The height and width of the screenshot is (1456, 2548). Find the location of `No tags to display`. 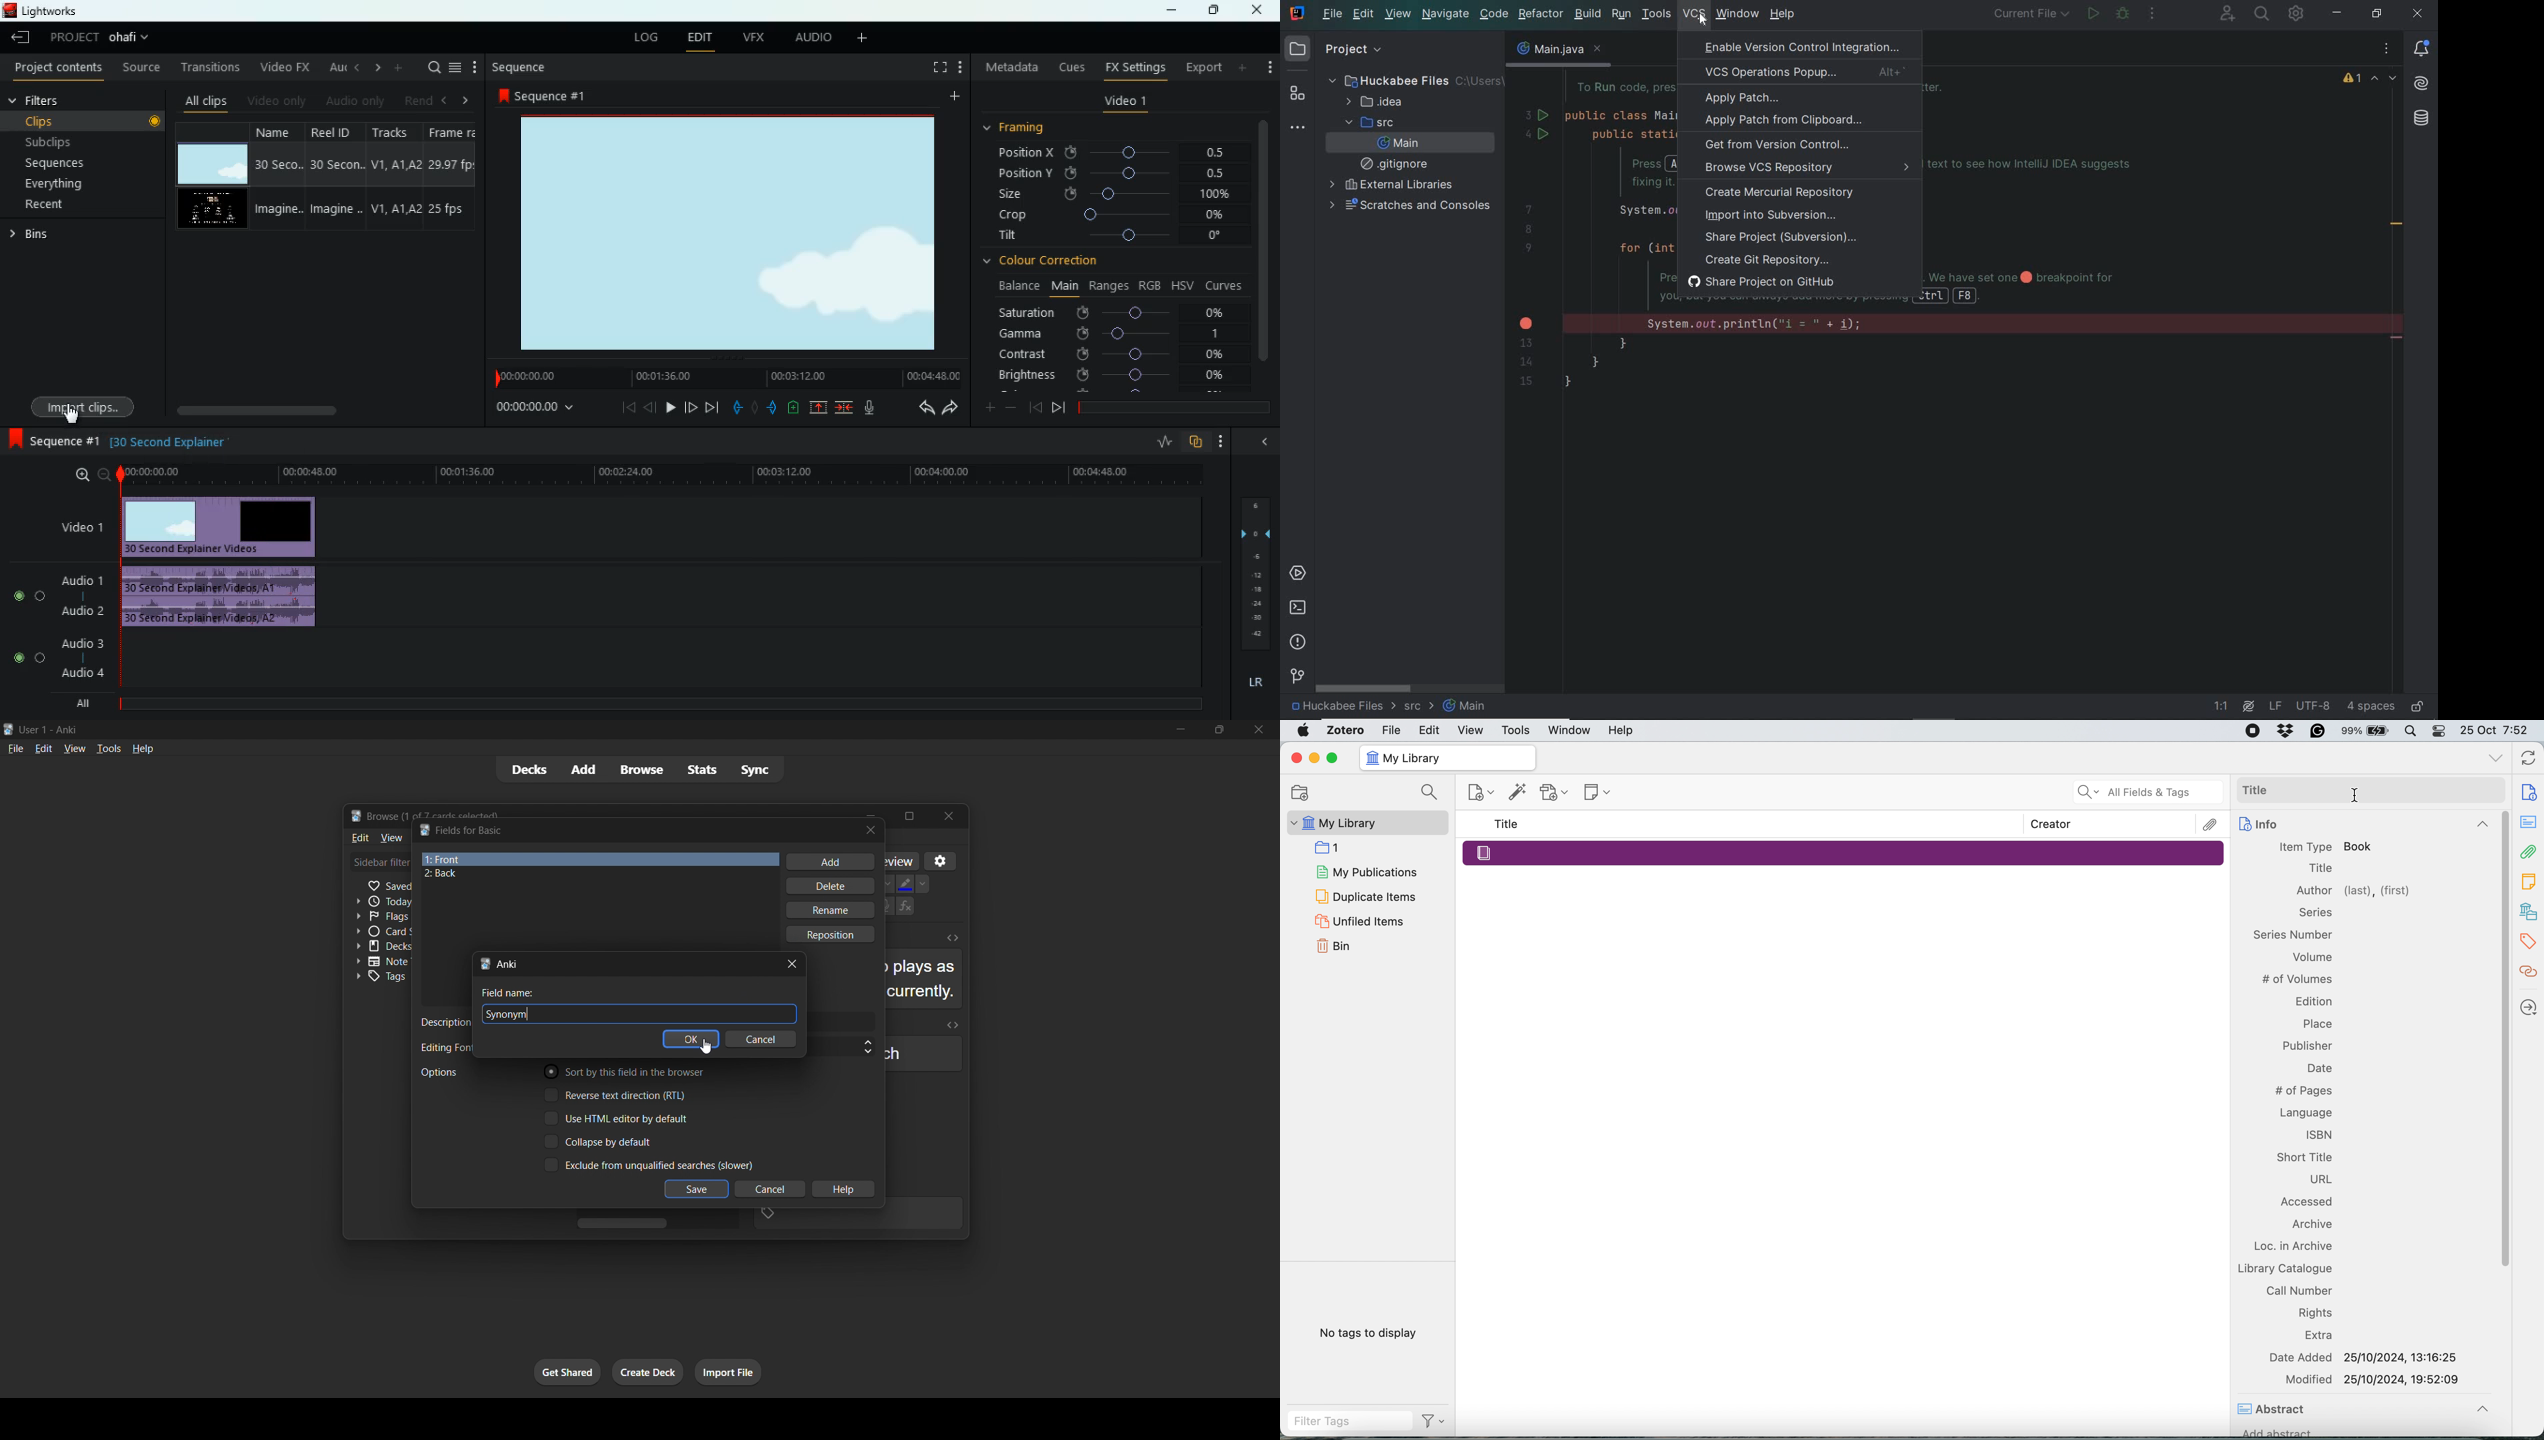

No tags to display is located at coordinates (1372, 1335).